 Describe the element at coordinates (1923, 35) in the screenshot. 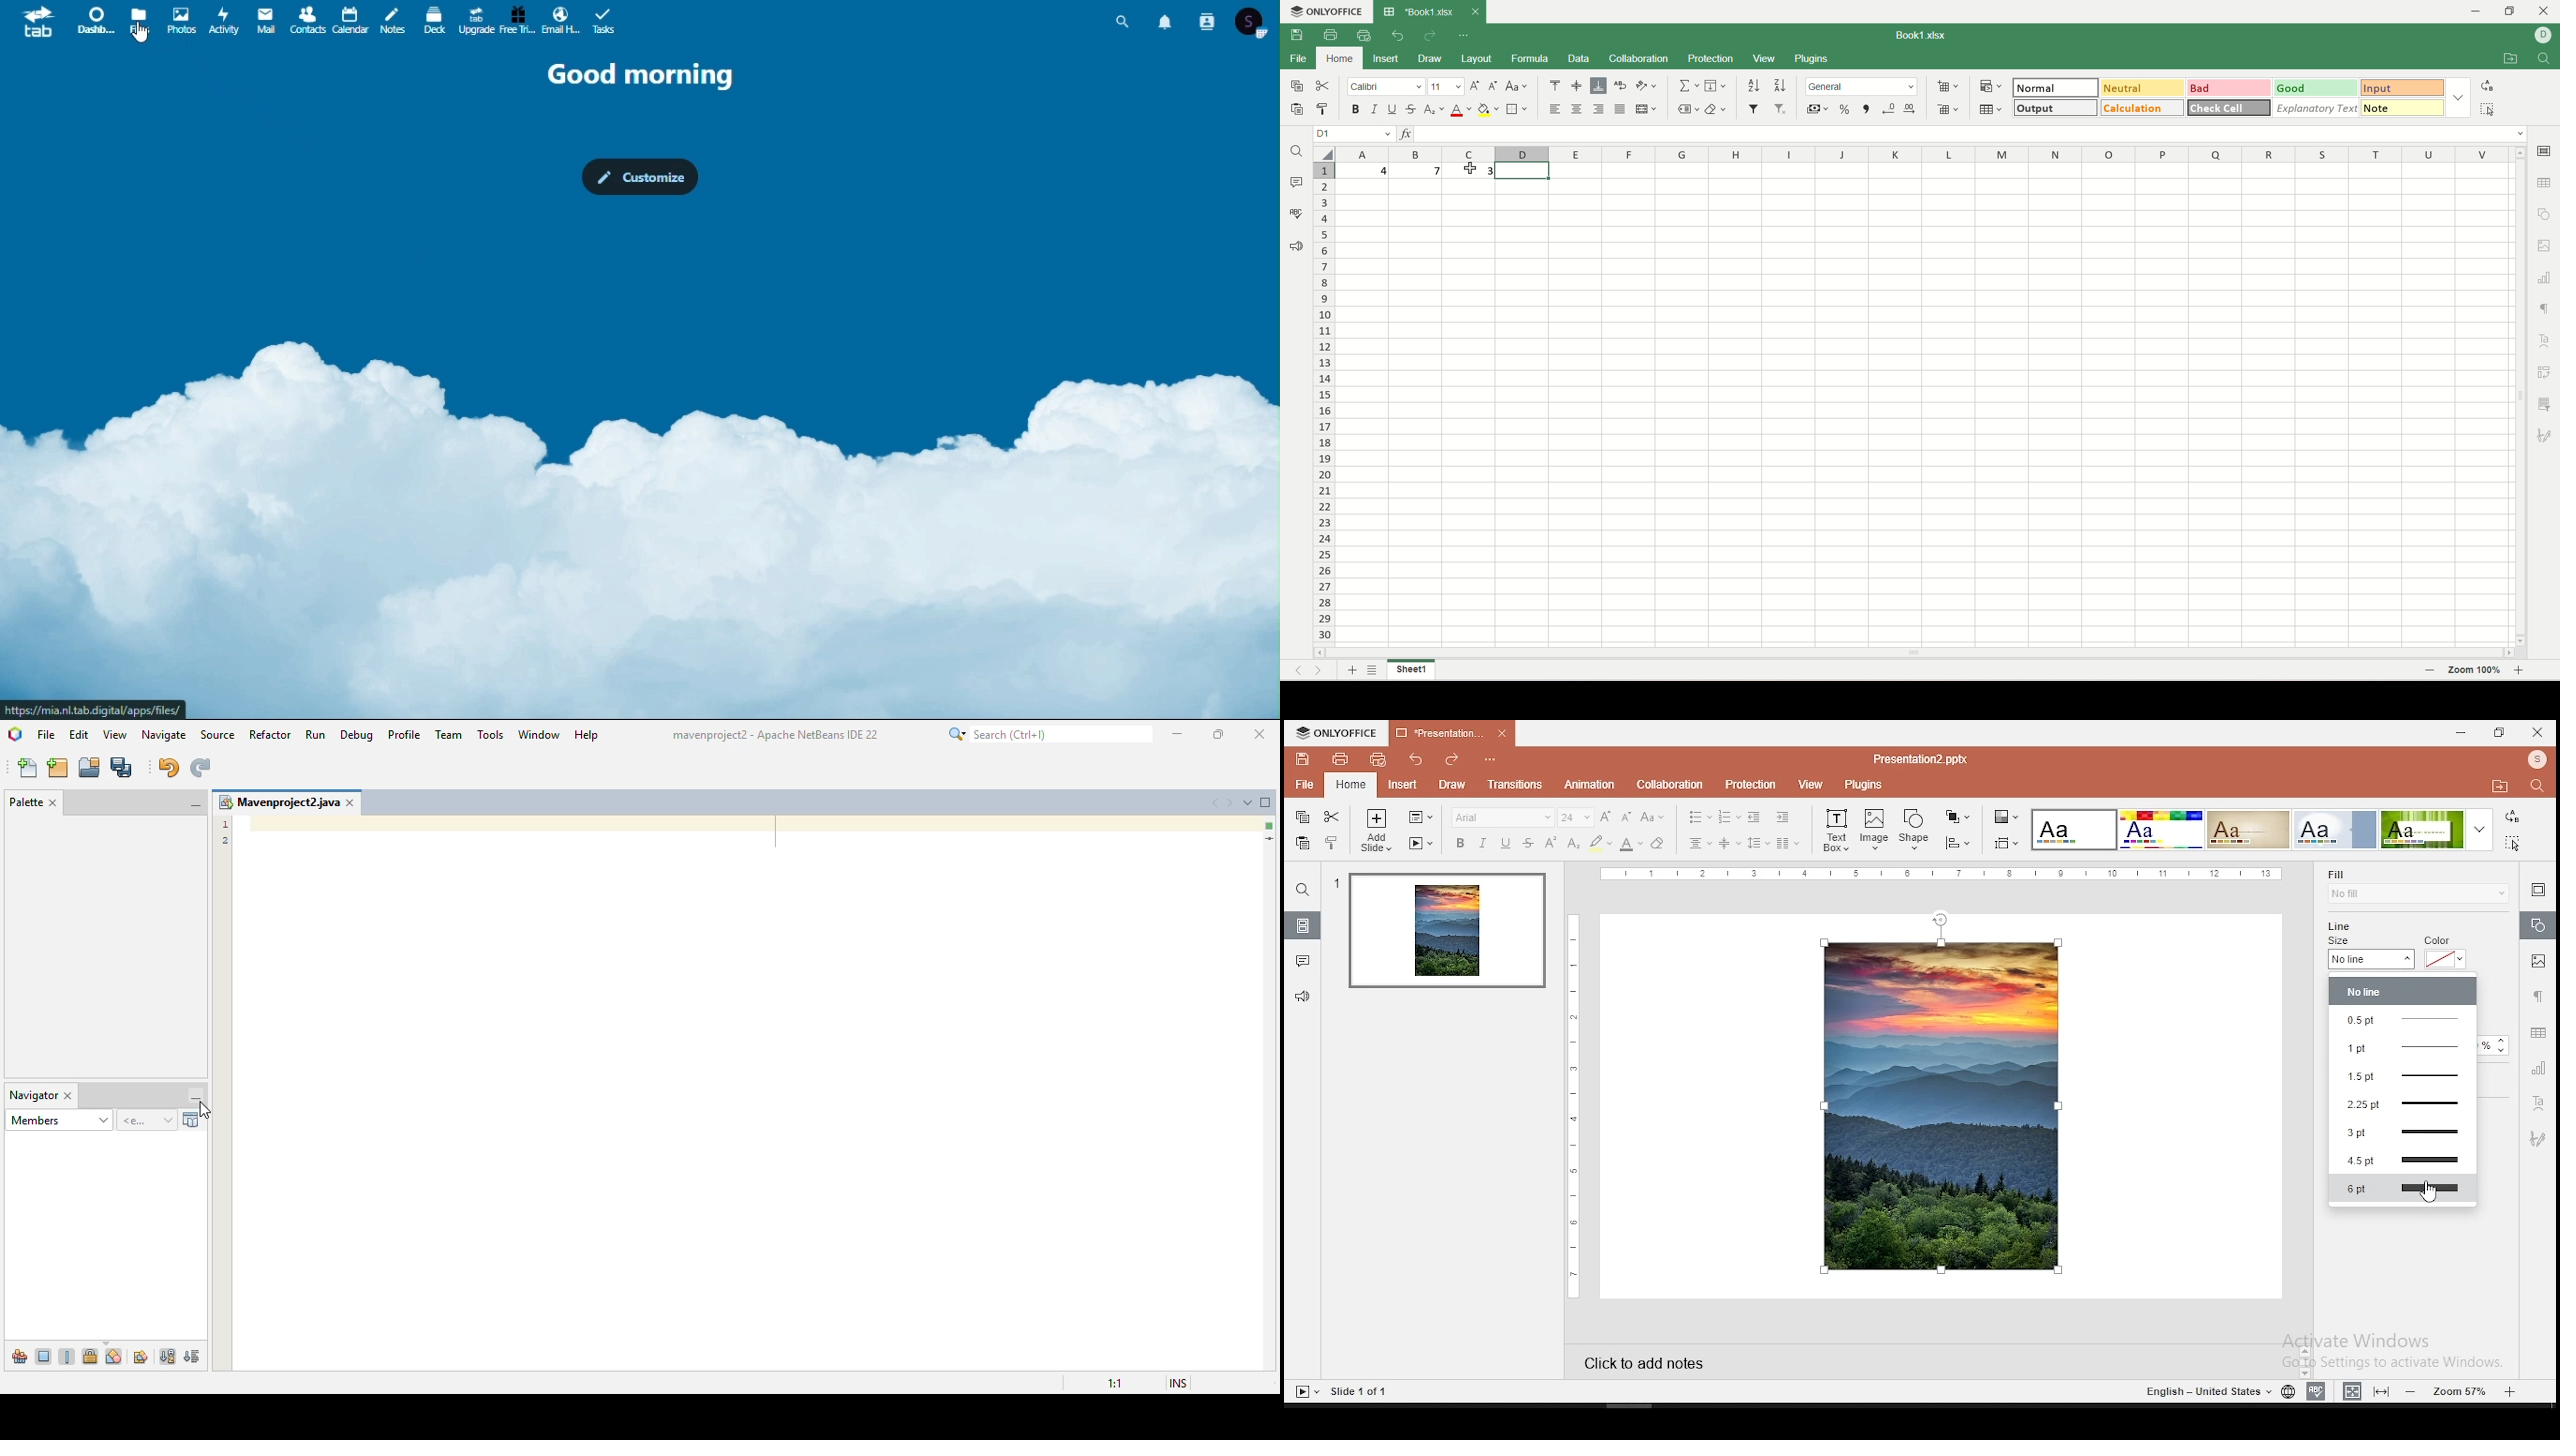

I see `Book1.xlsx` at that location.